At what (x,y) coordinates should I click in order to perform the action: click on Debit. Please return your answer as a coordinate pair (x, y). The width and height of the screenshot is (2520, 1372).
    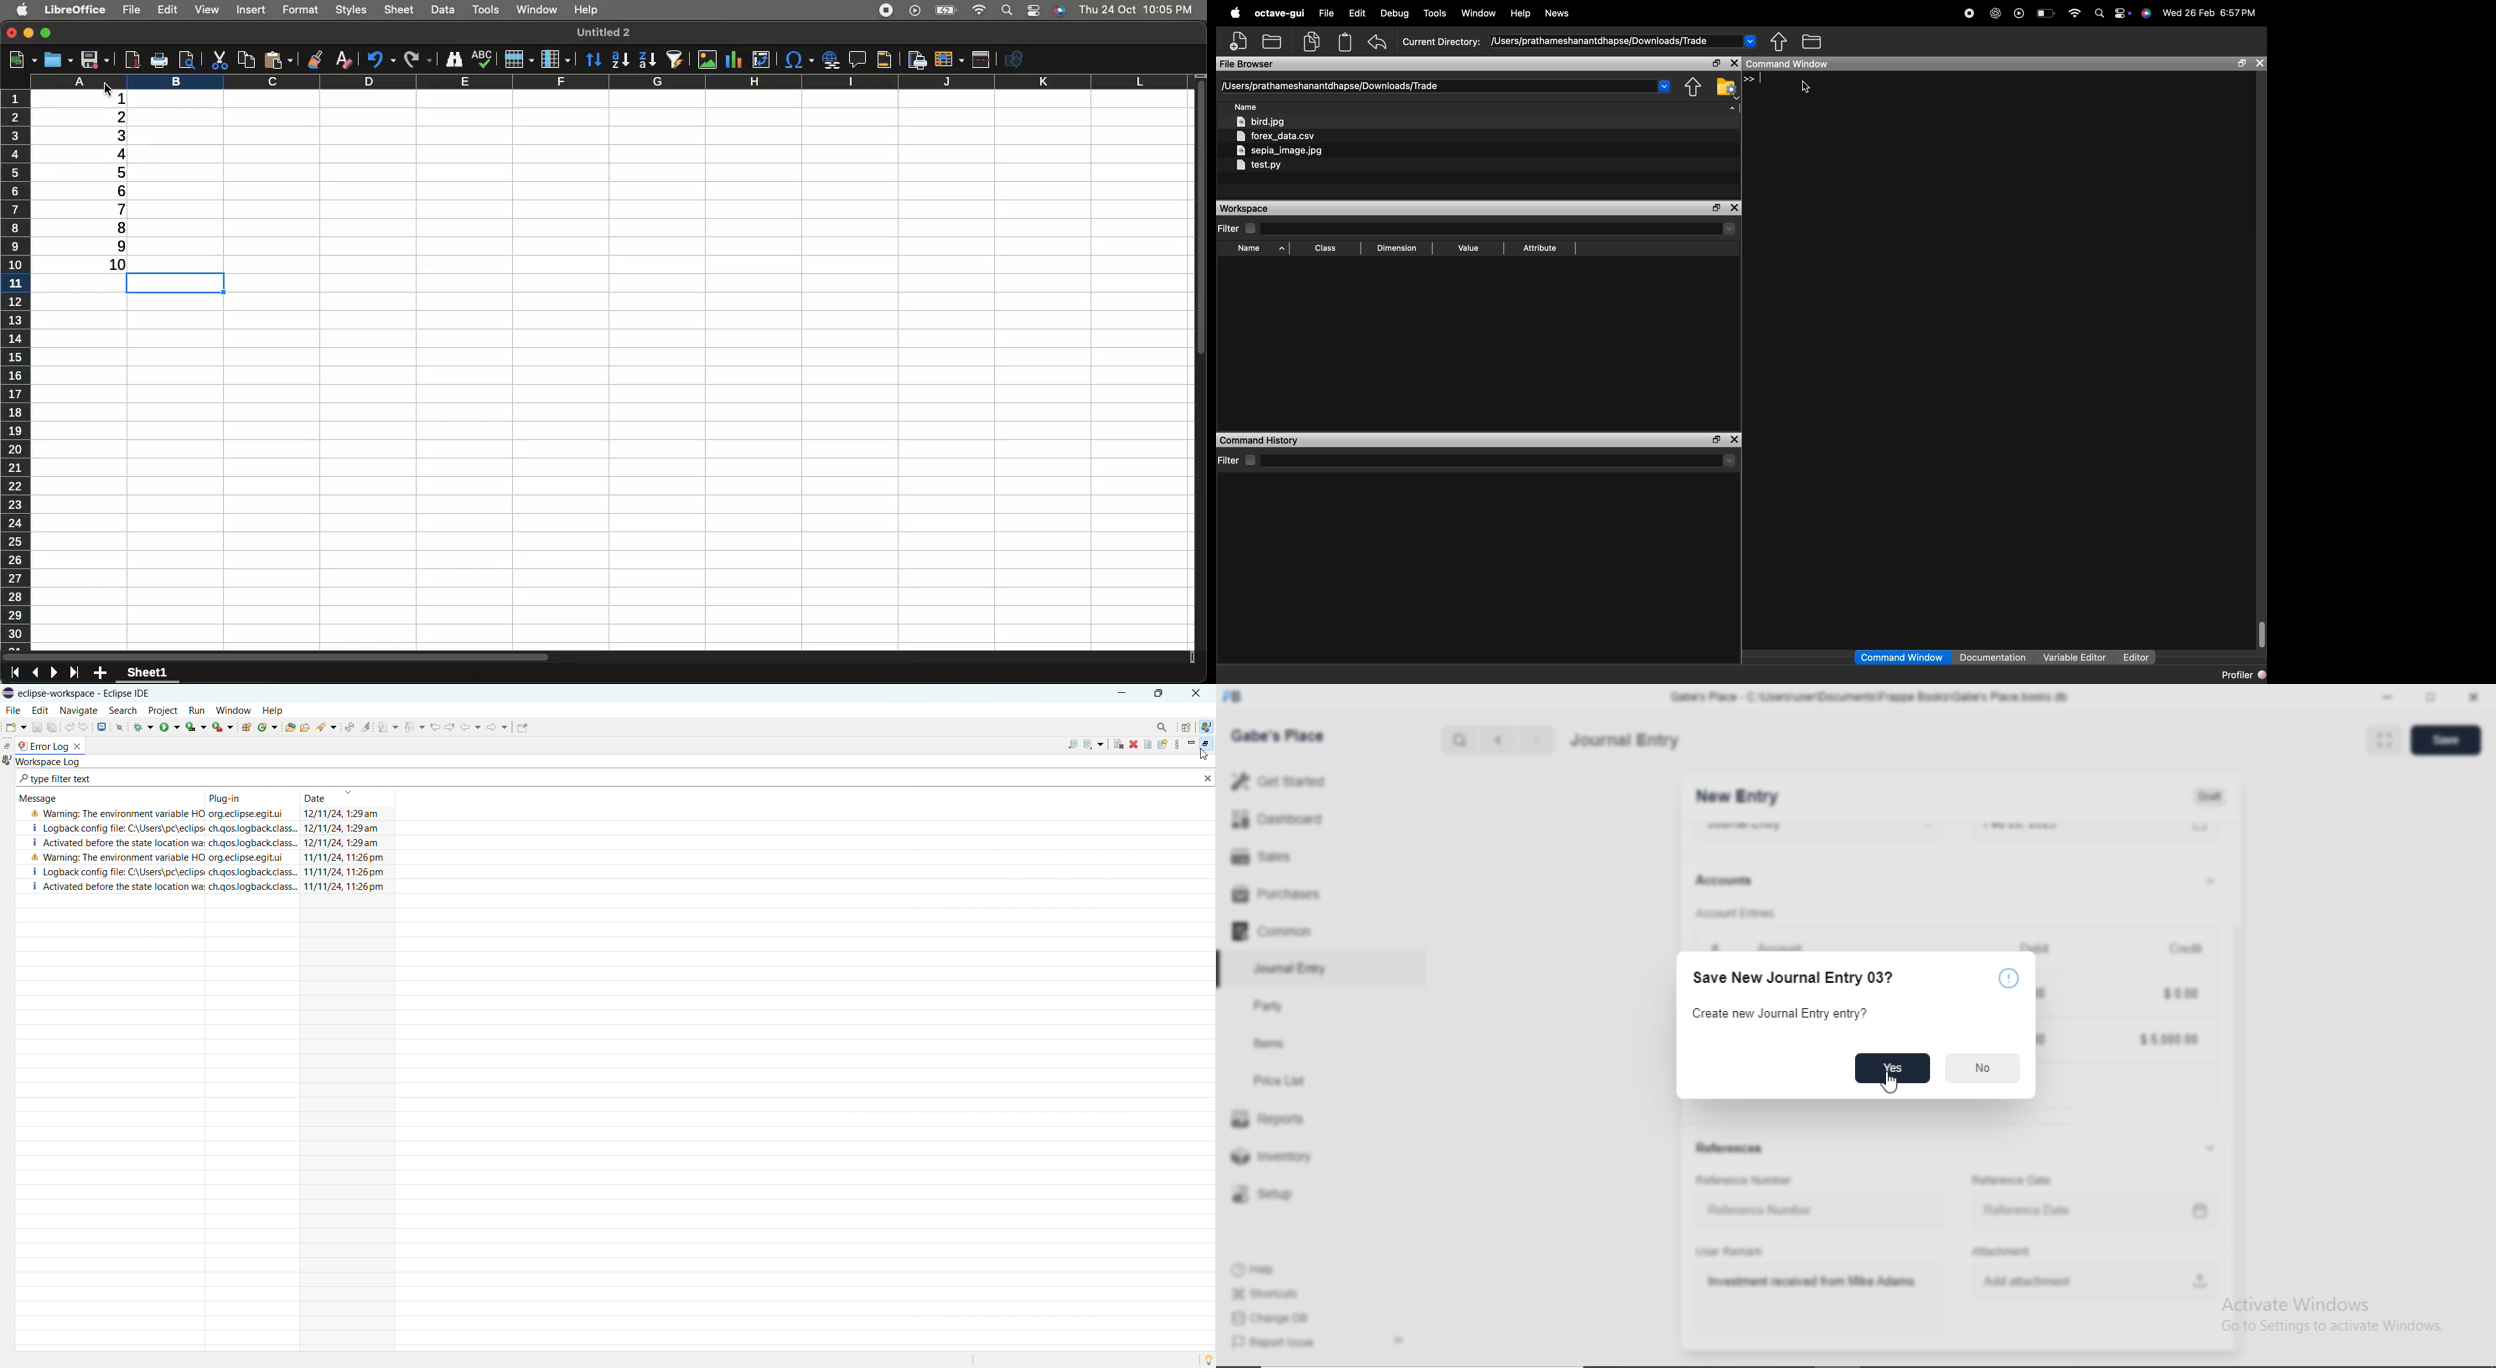
    Looking at the image, I should click on (2038, 945).